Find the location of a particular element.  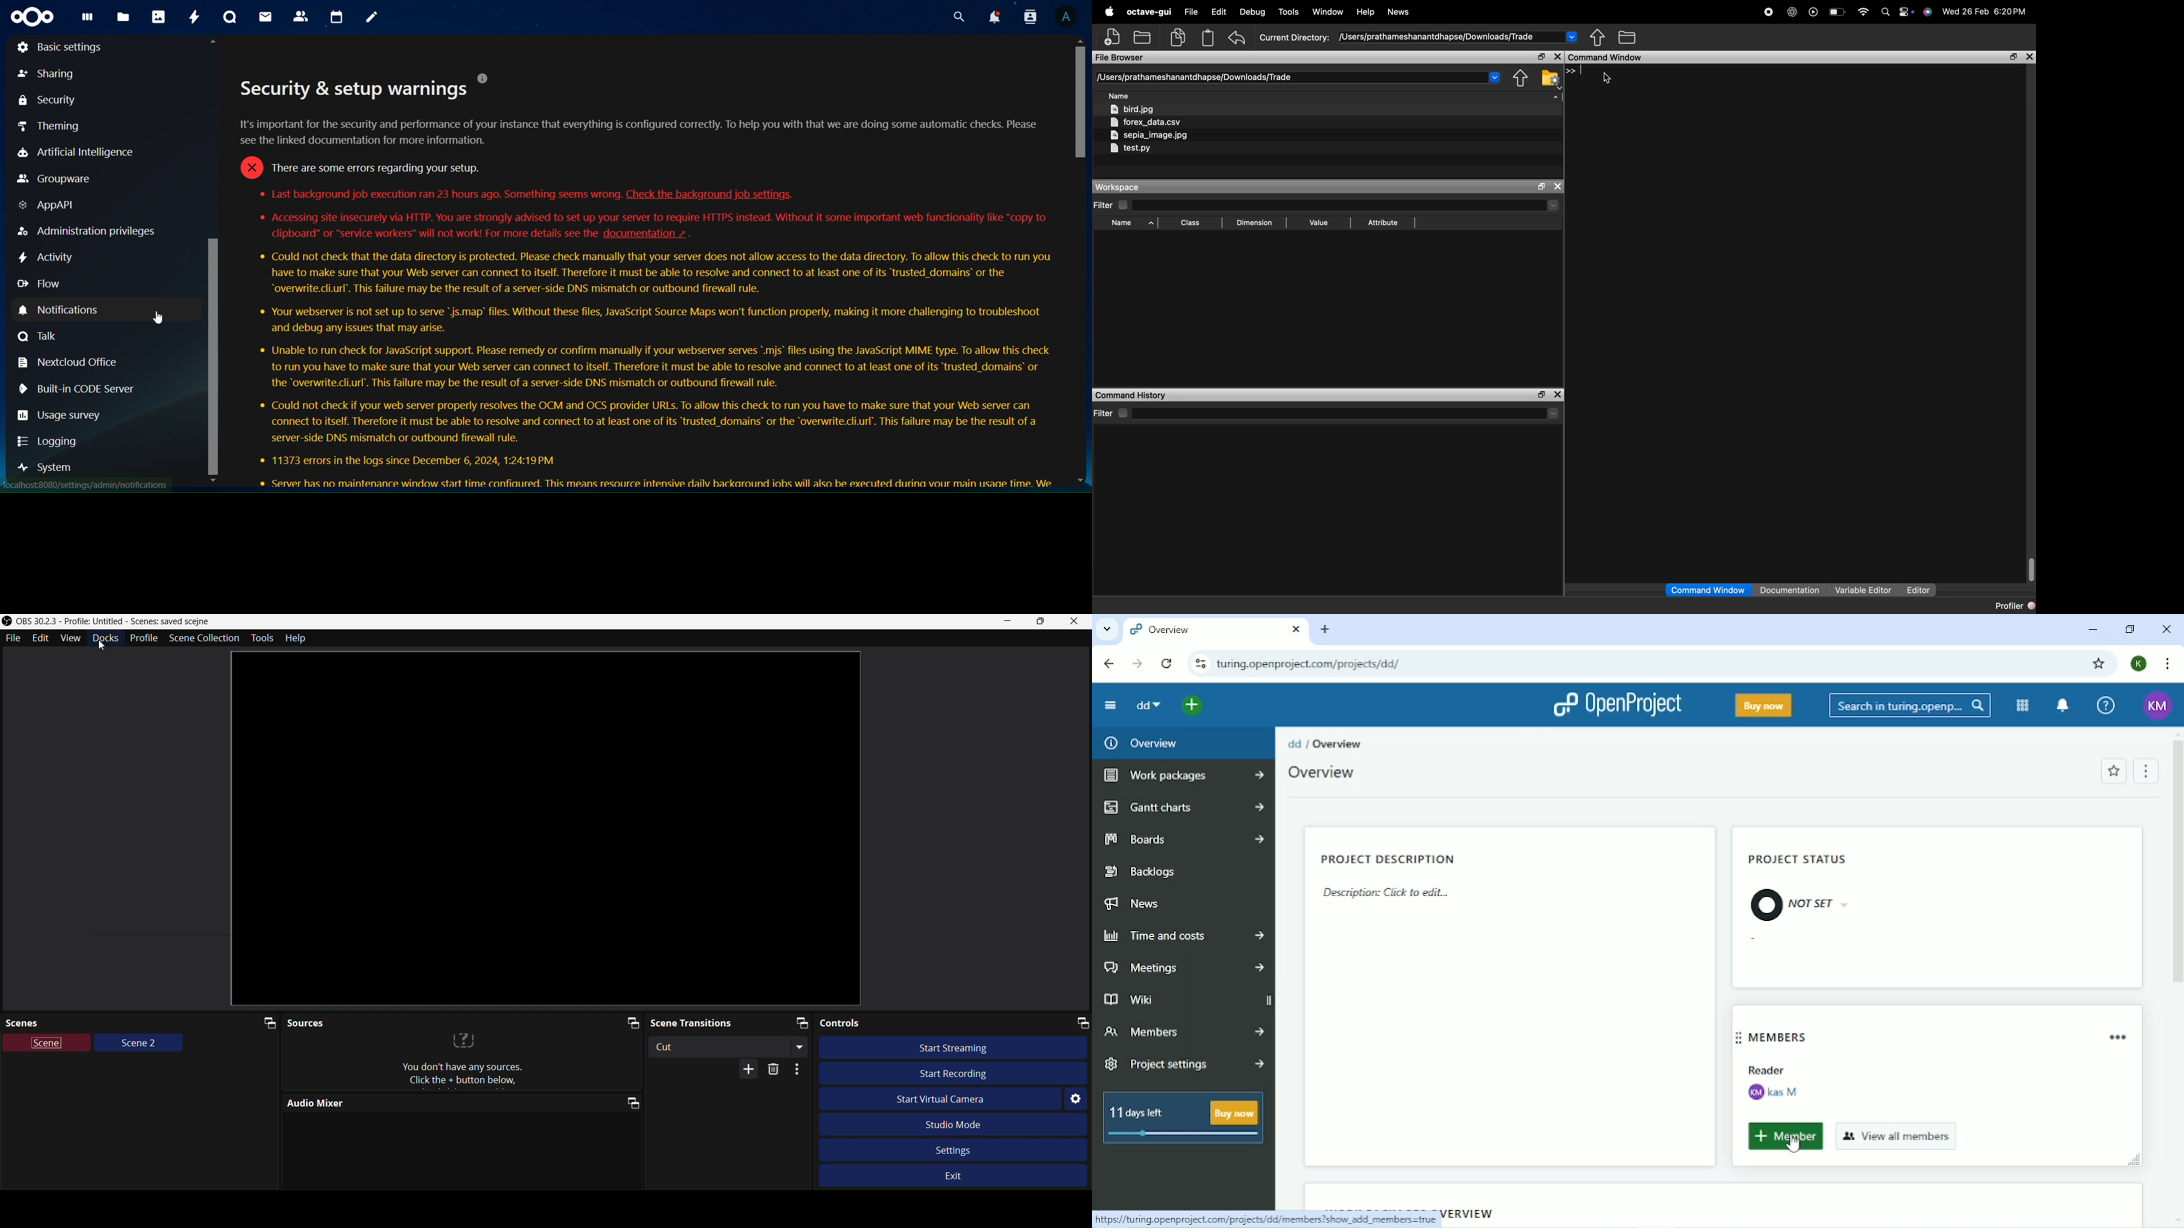

Name is located at coordinates (1133, 224).